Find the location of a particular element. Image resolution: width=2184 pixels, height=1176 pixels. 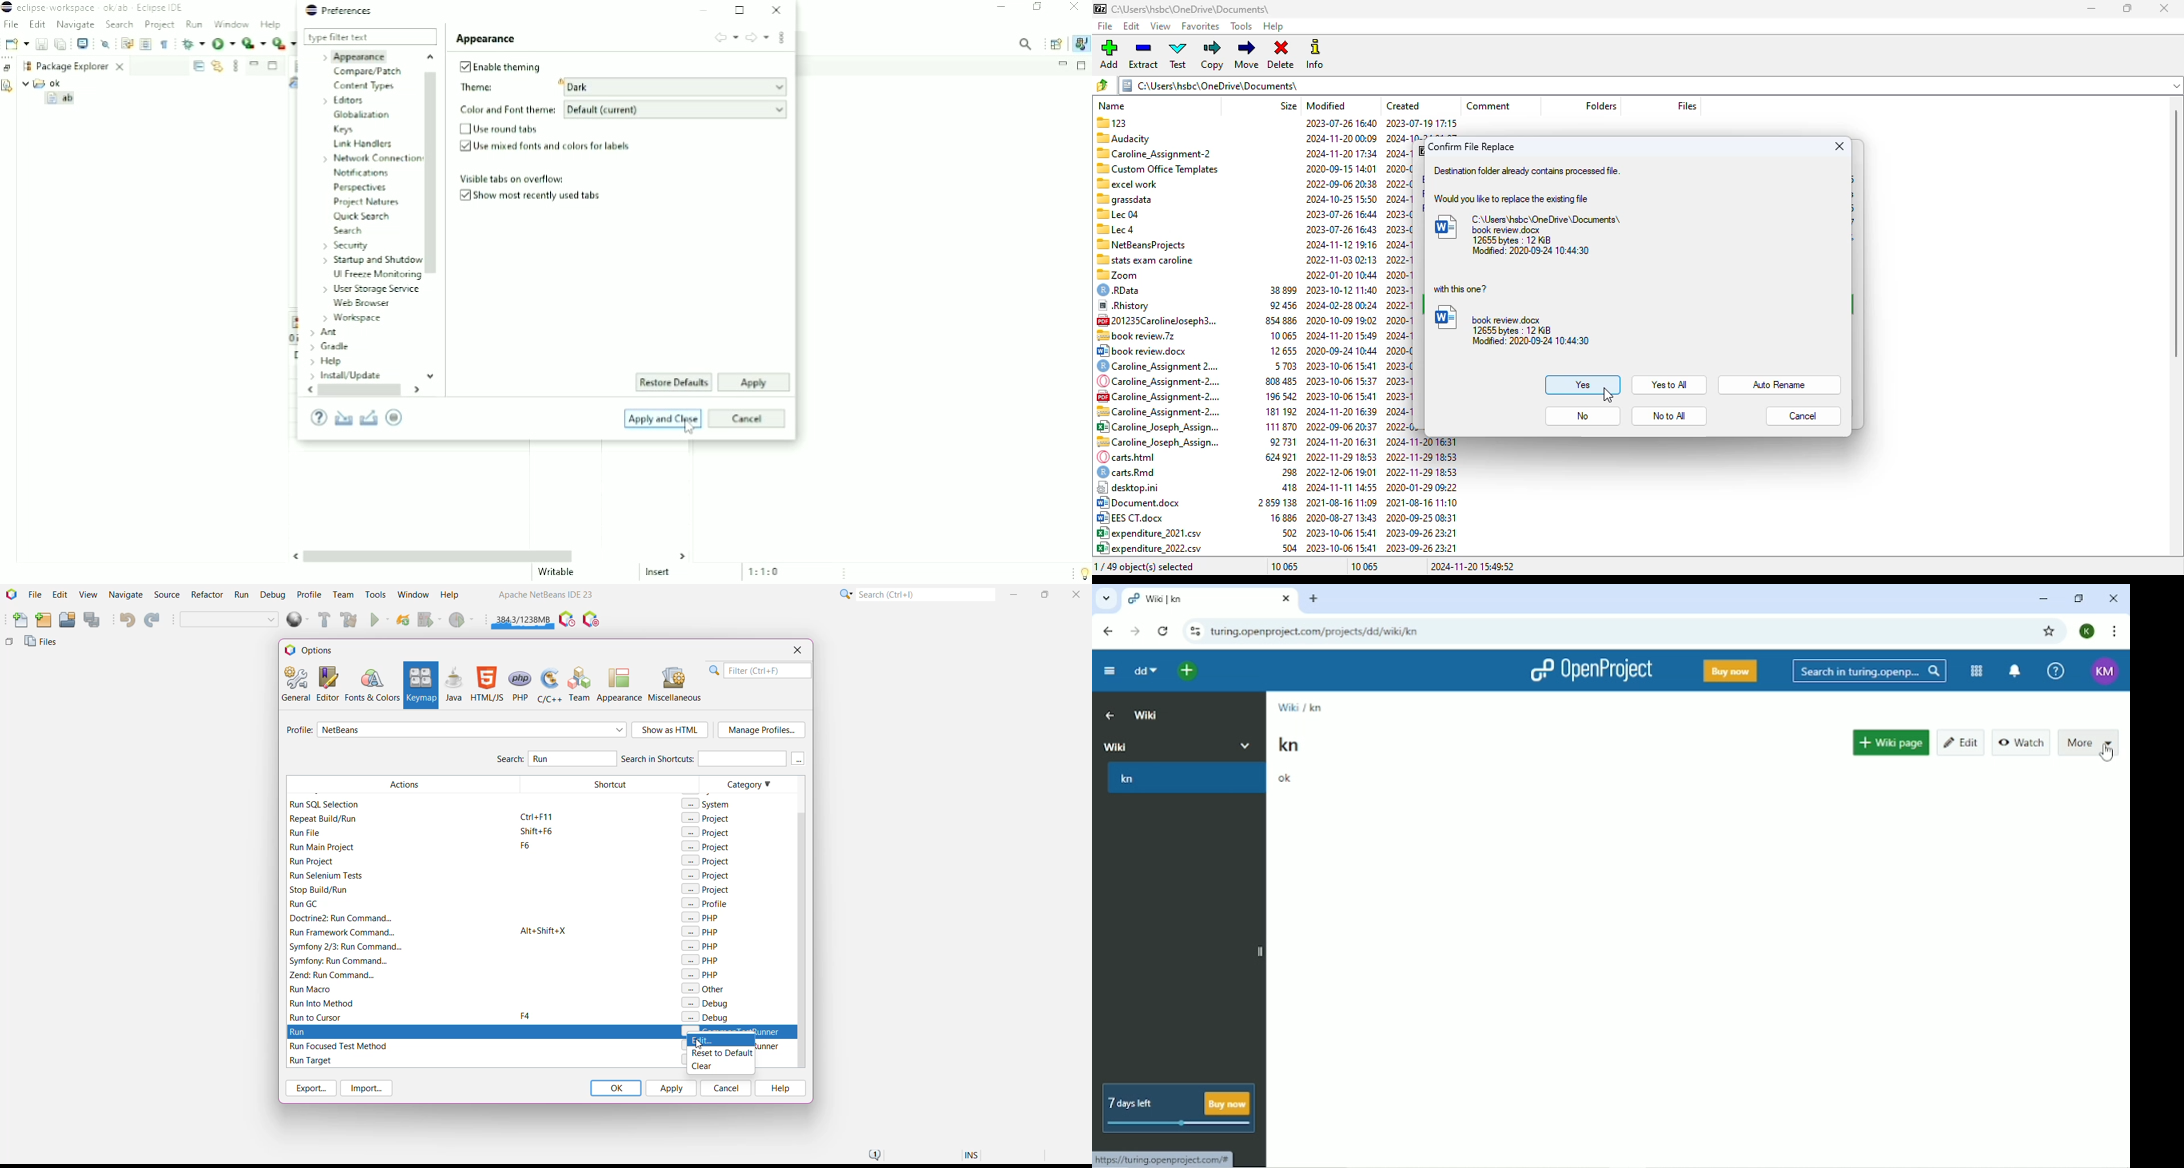

Toggle Block Selection is located at coordinates (146, 44).